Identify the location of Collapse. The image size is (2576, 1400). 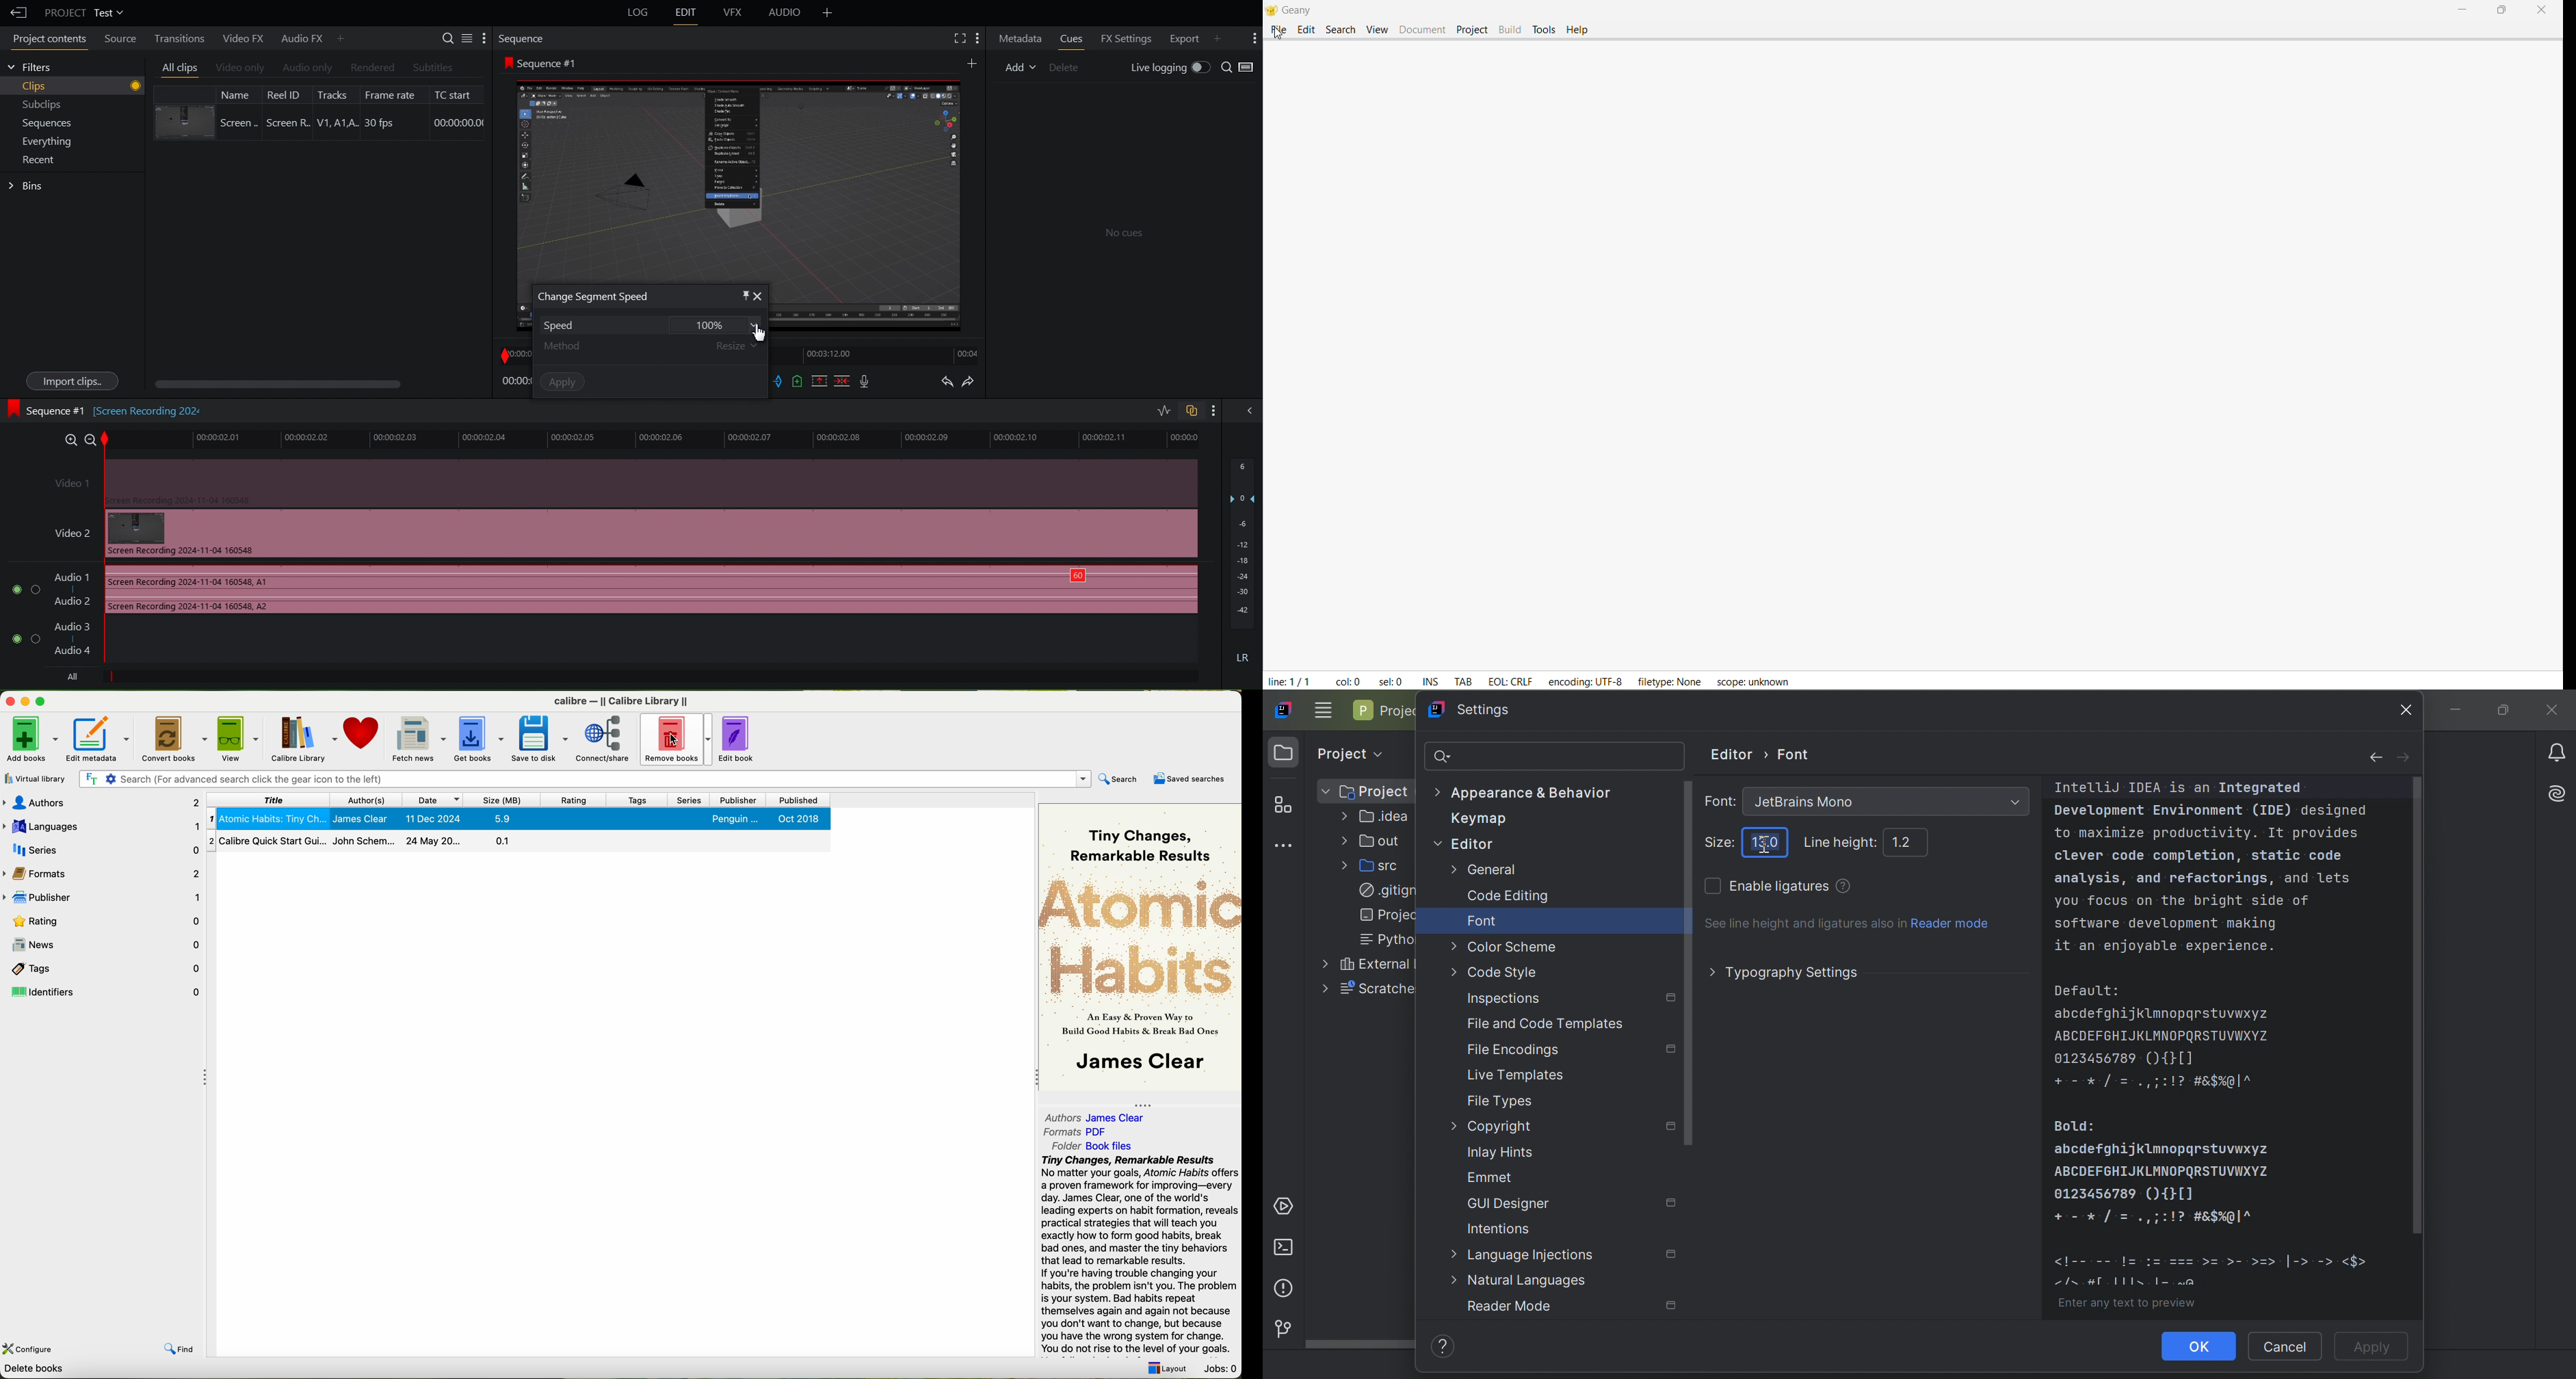
(1247, 410).